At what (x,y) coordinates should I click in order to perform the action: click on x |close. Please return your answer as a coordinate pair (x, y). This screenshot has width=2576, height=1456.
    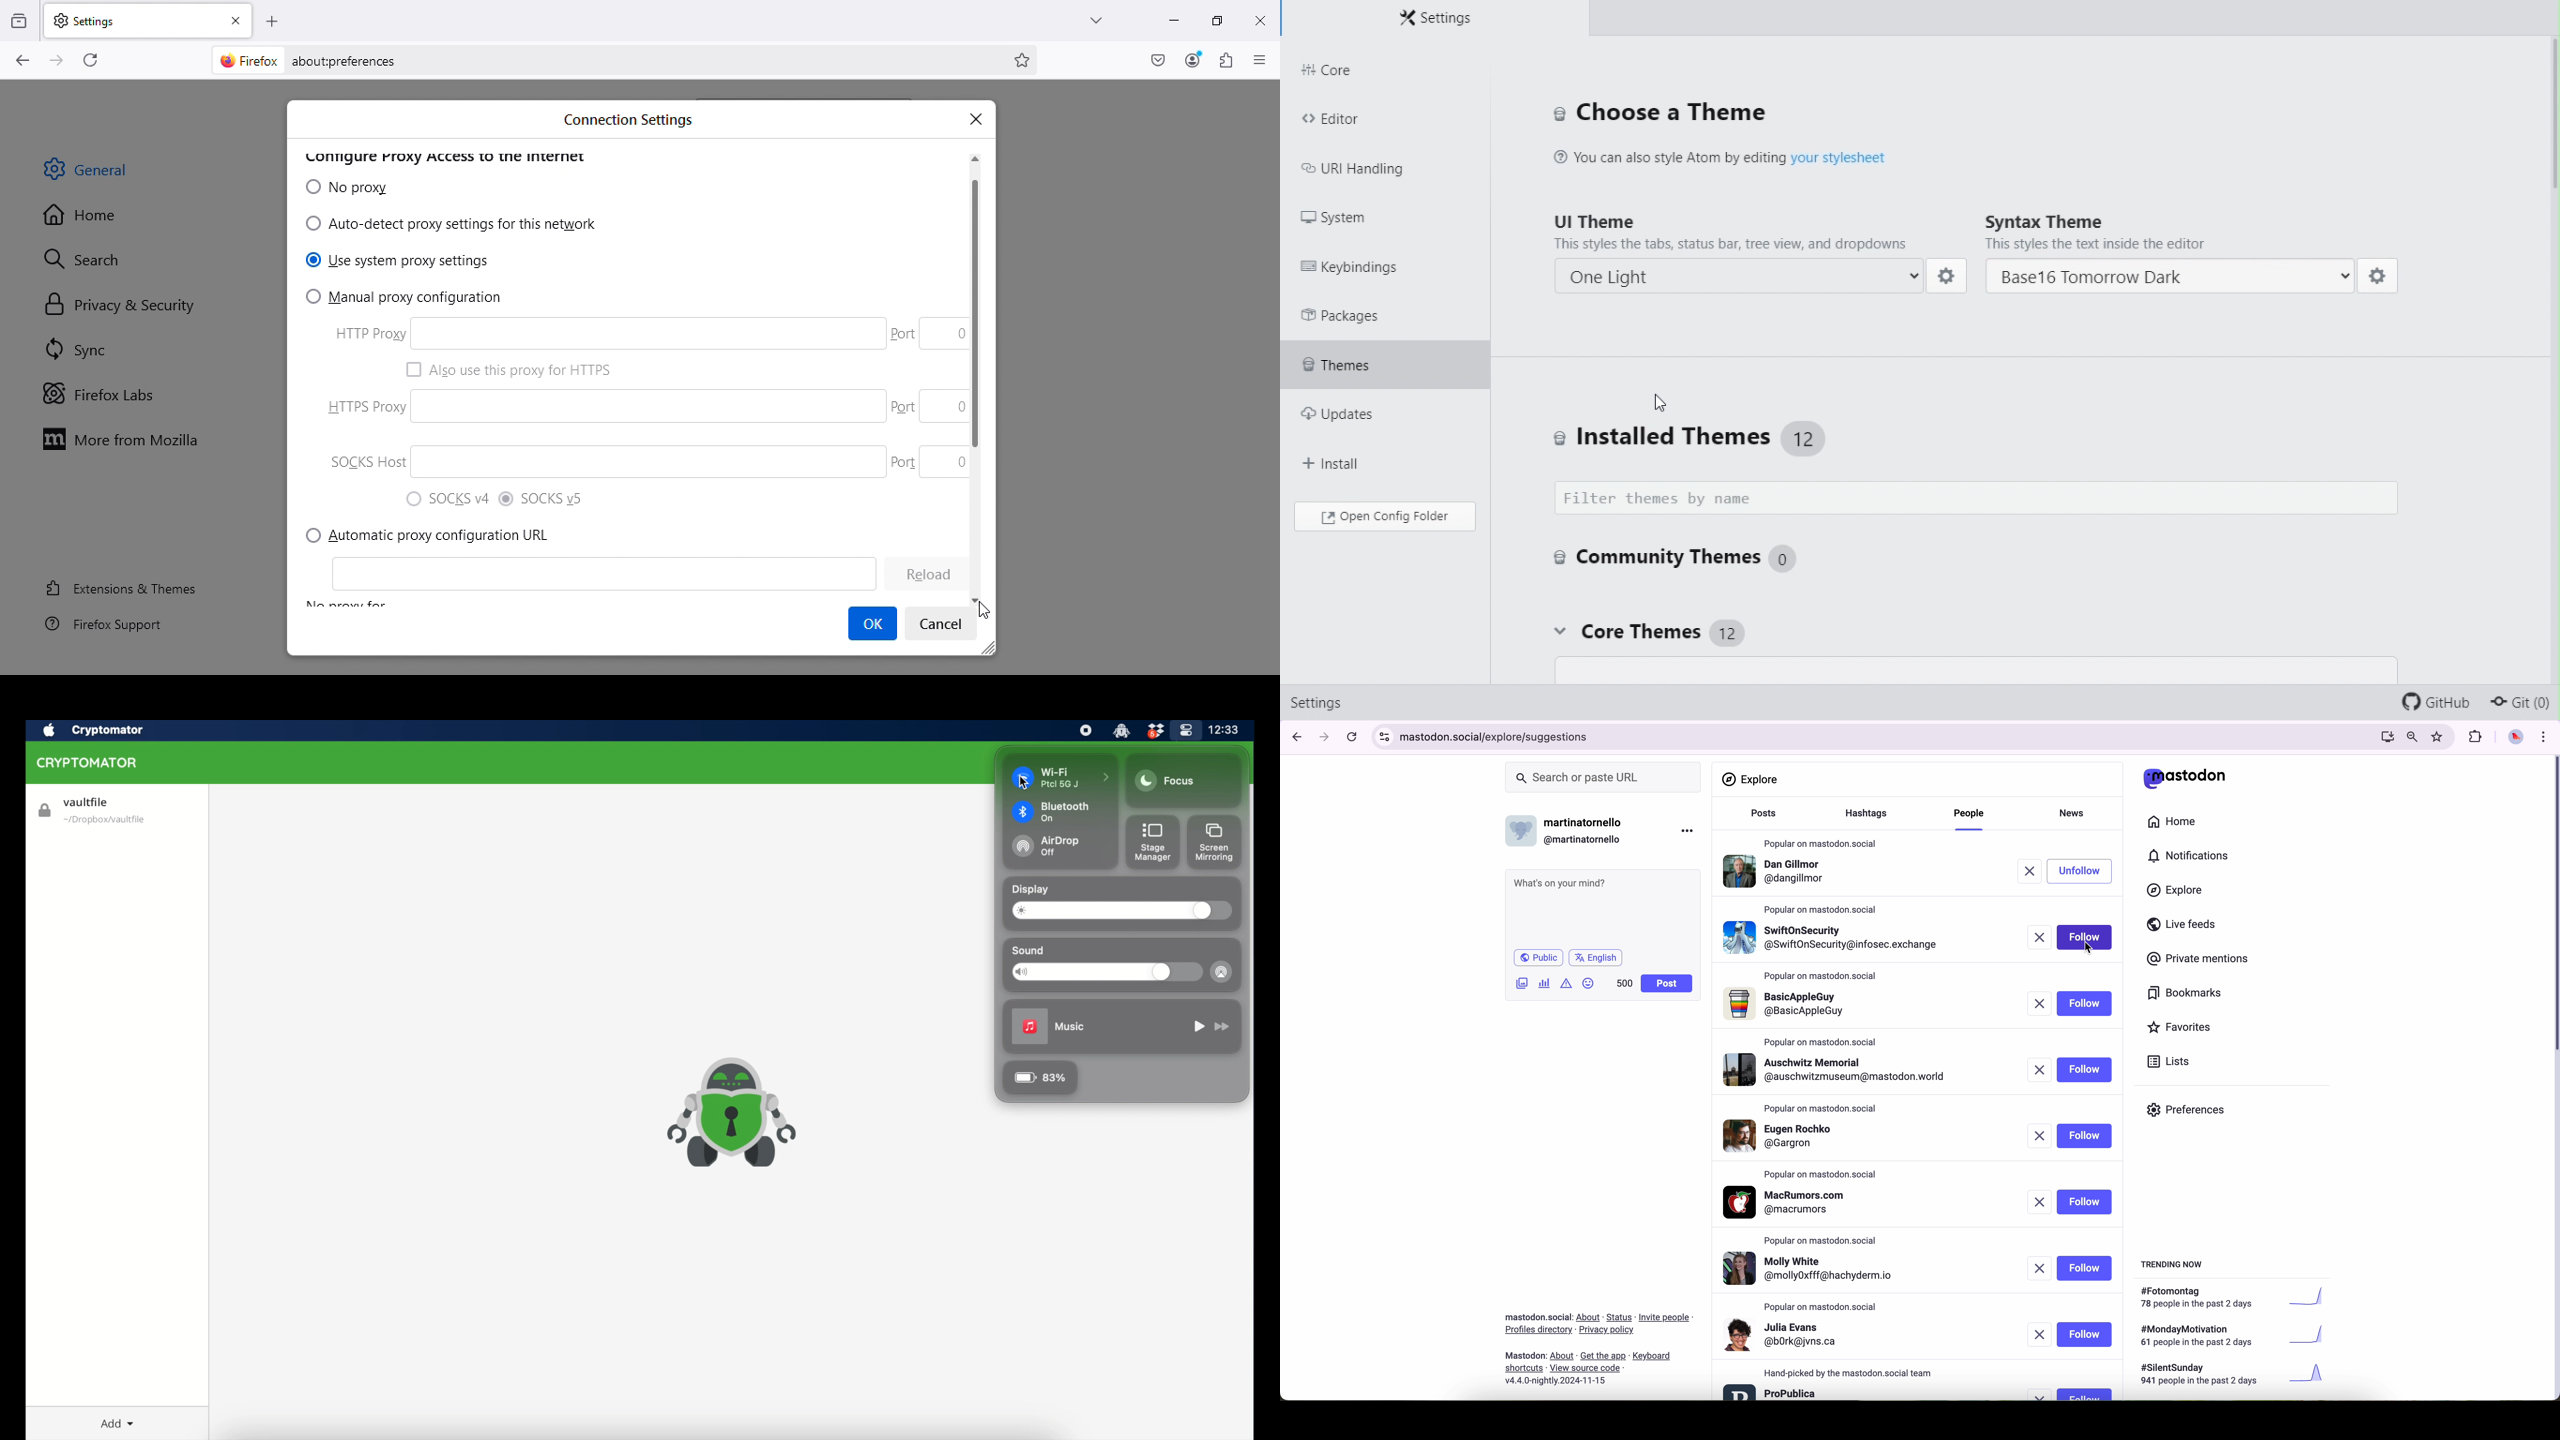
    Looking at the image, I should click on (979, 118).